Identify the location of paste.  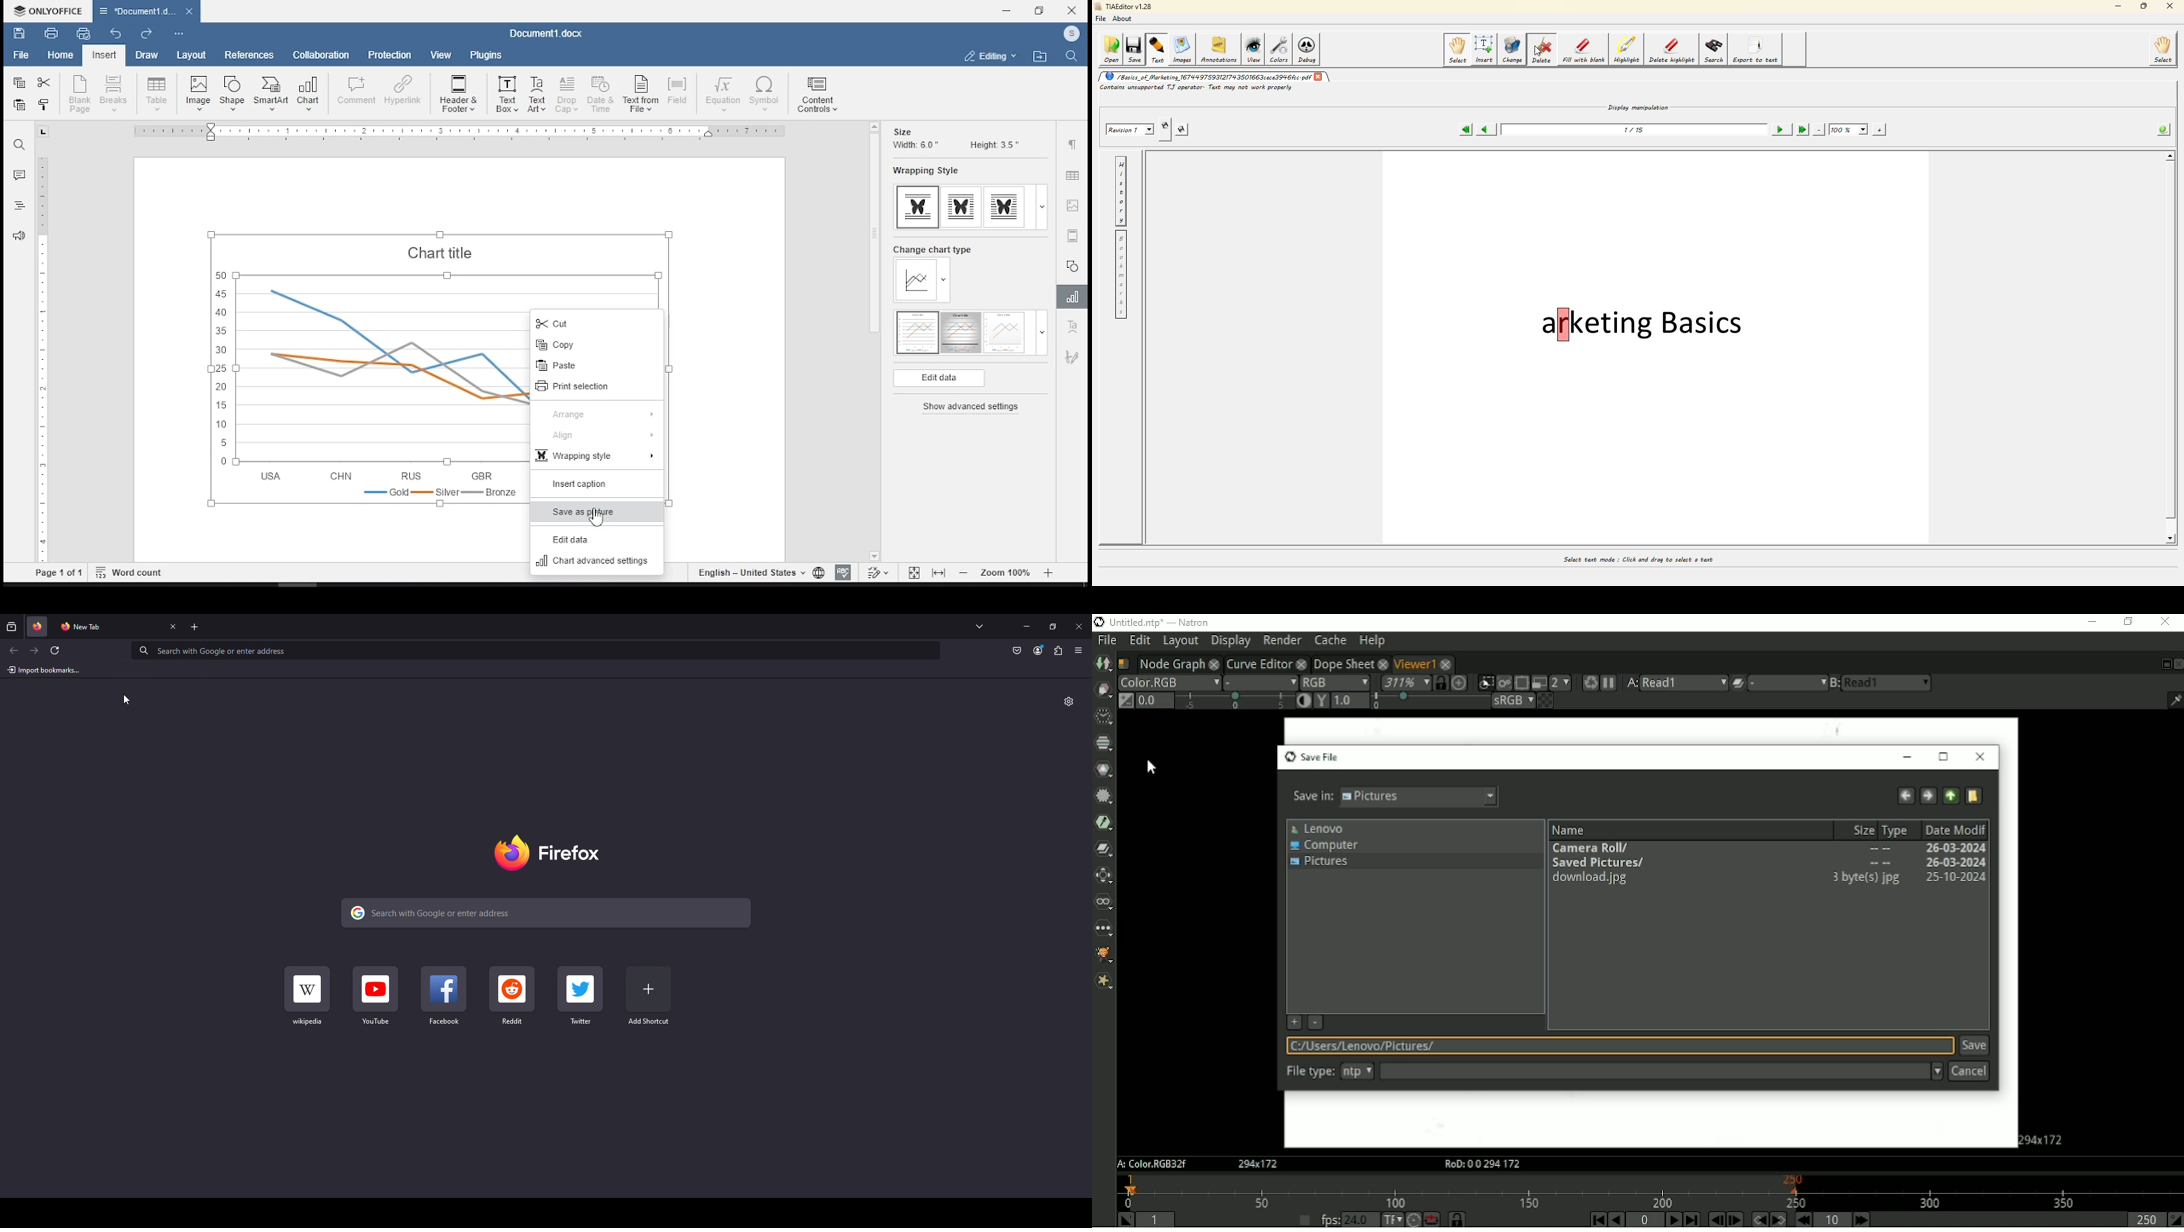
(597, 366).